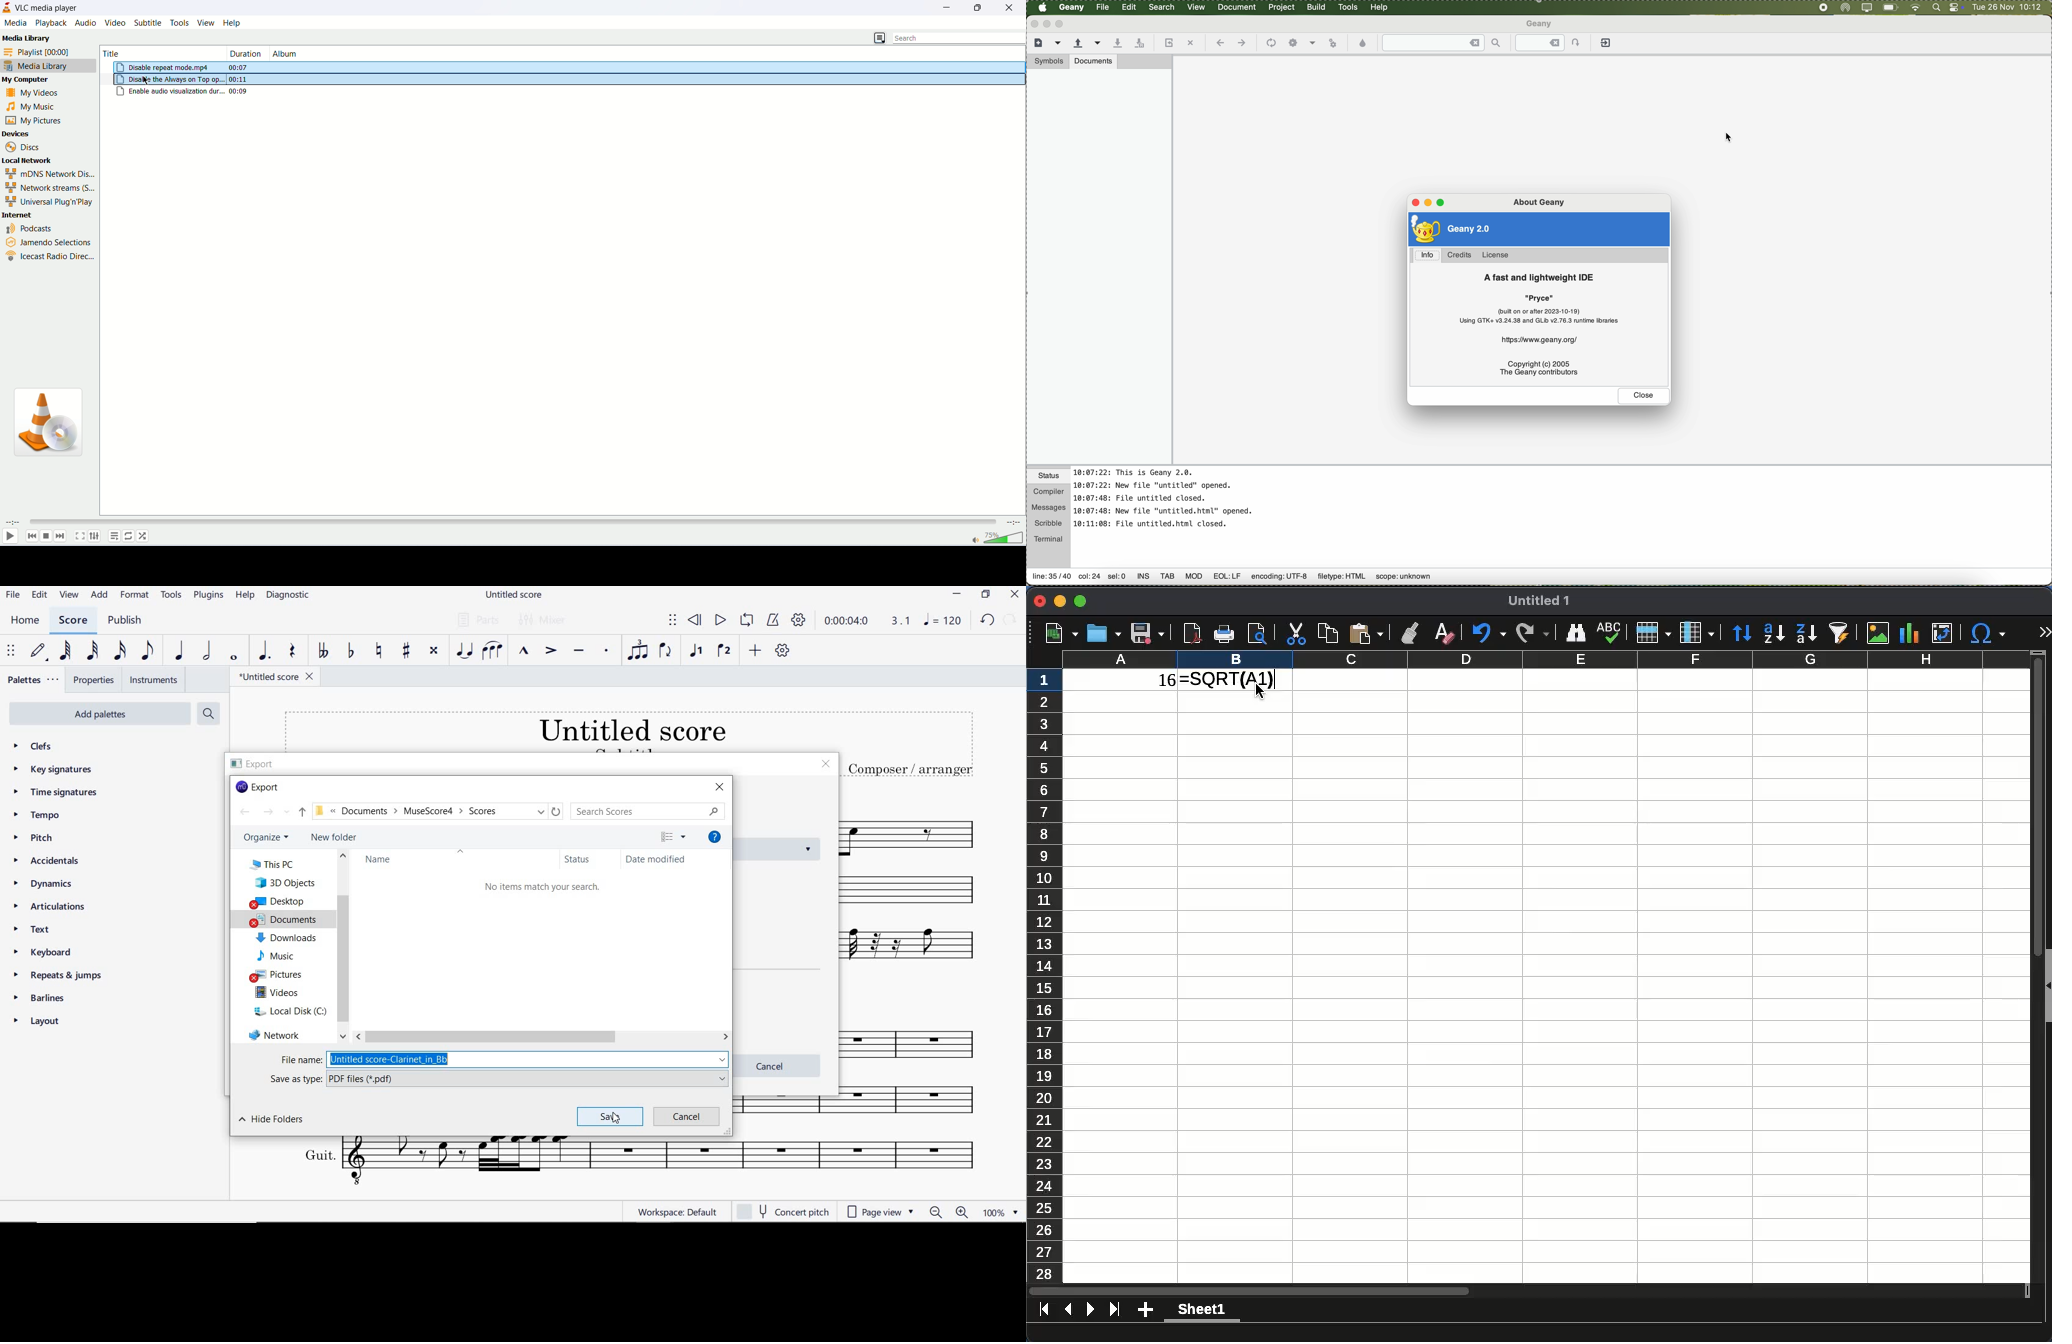  Describe the element at coordinates (75, 622) in the screenshot. I see `SCORE` at that location.